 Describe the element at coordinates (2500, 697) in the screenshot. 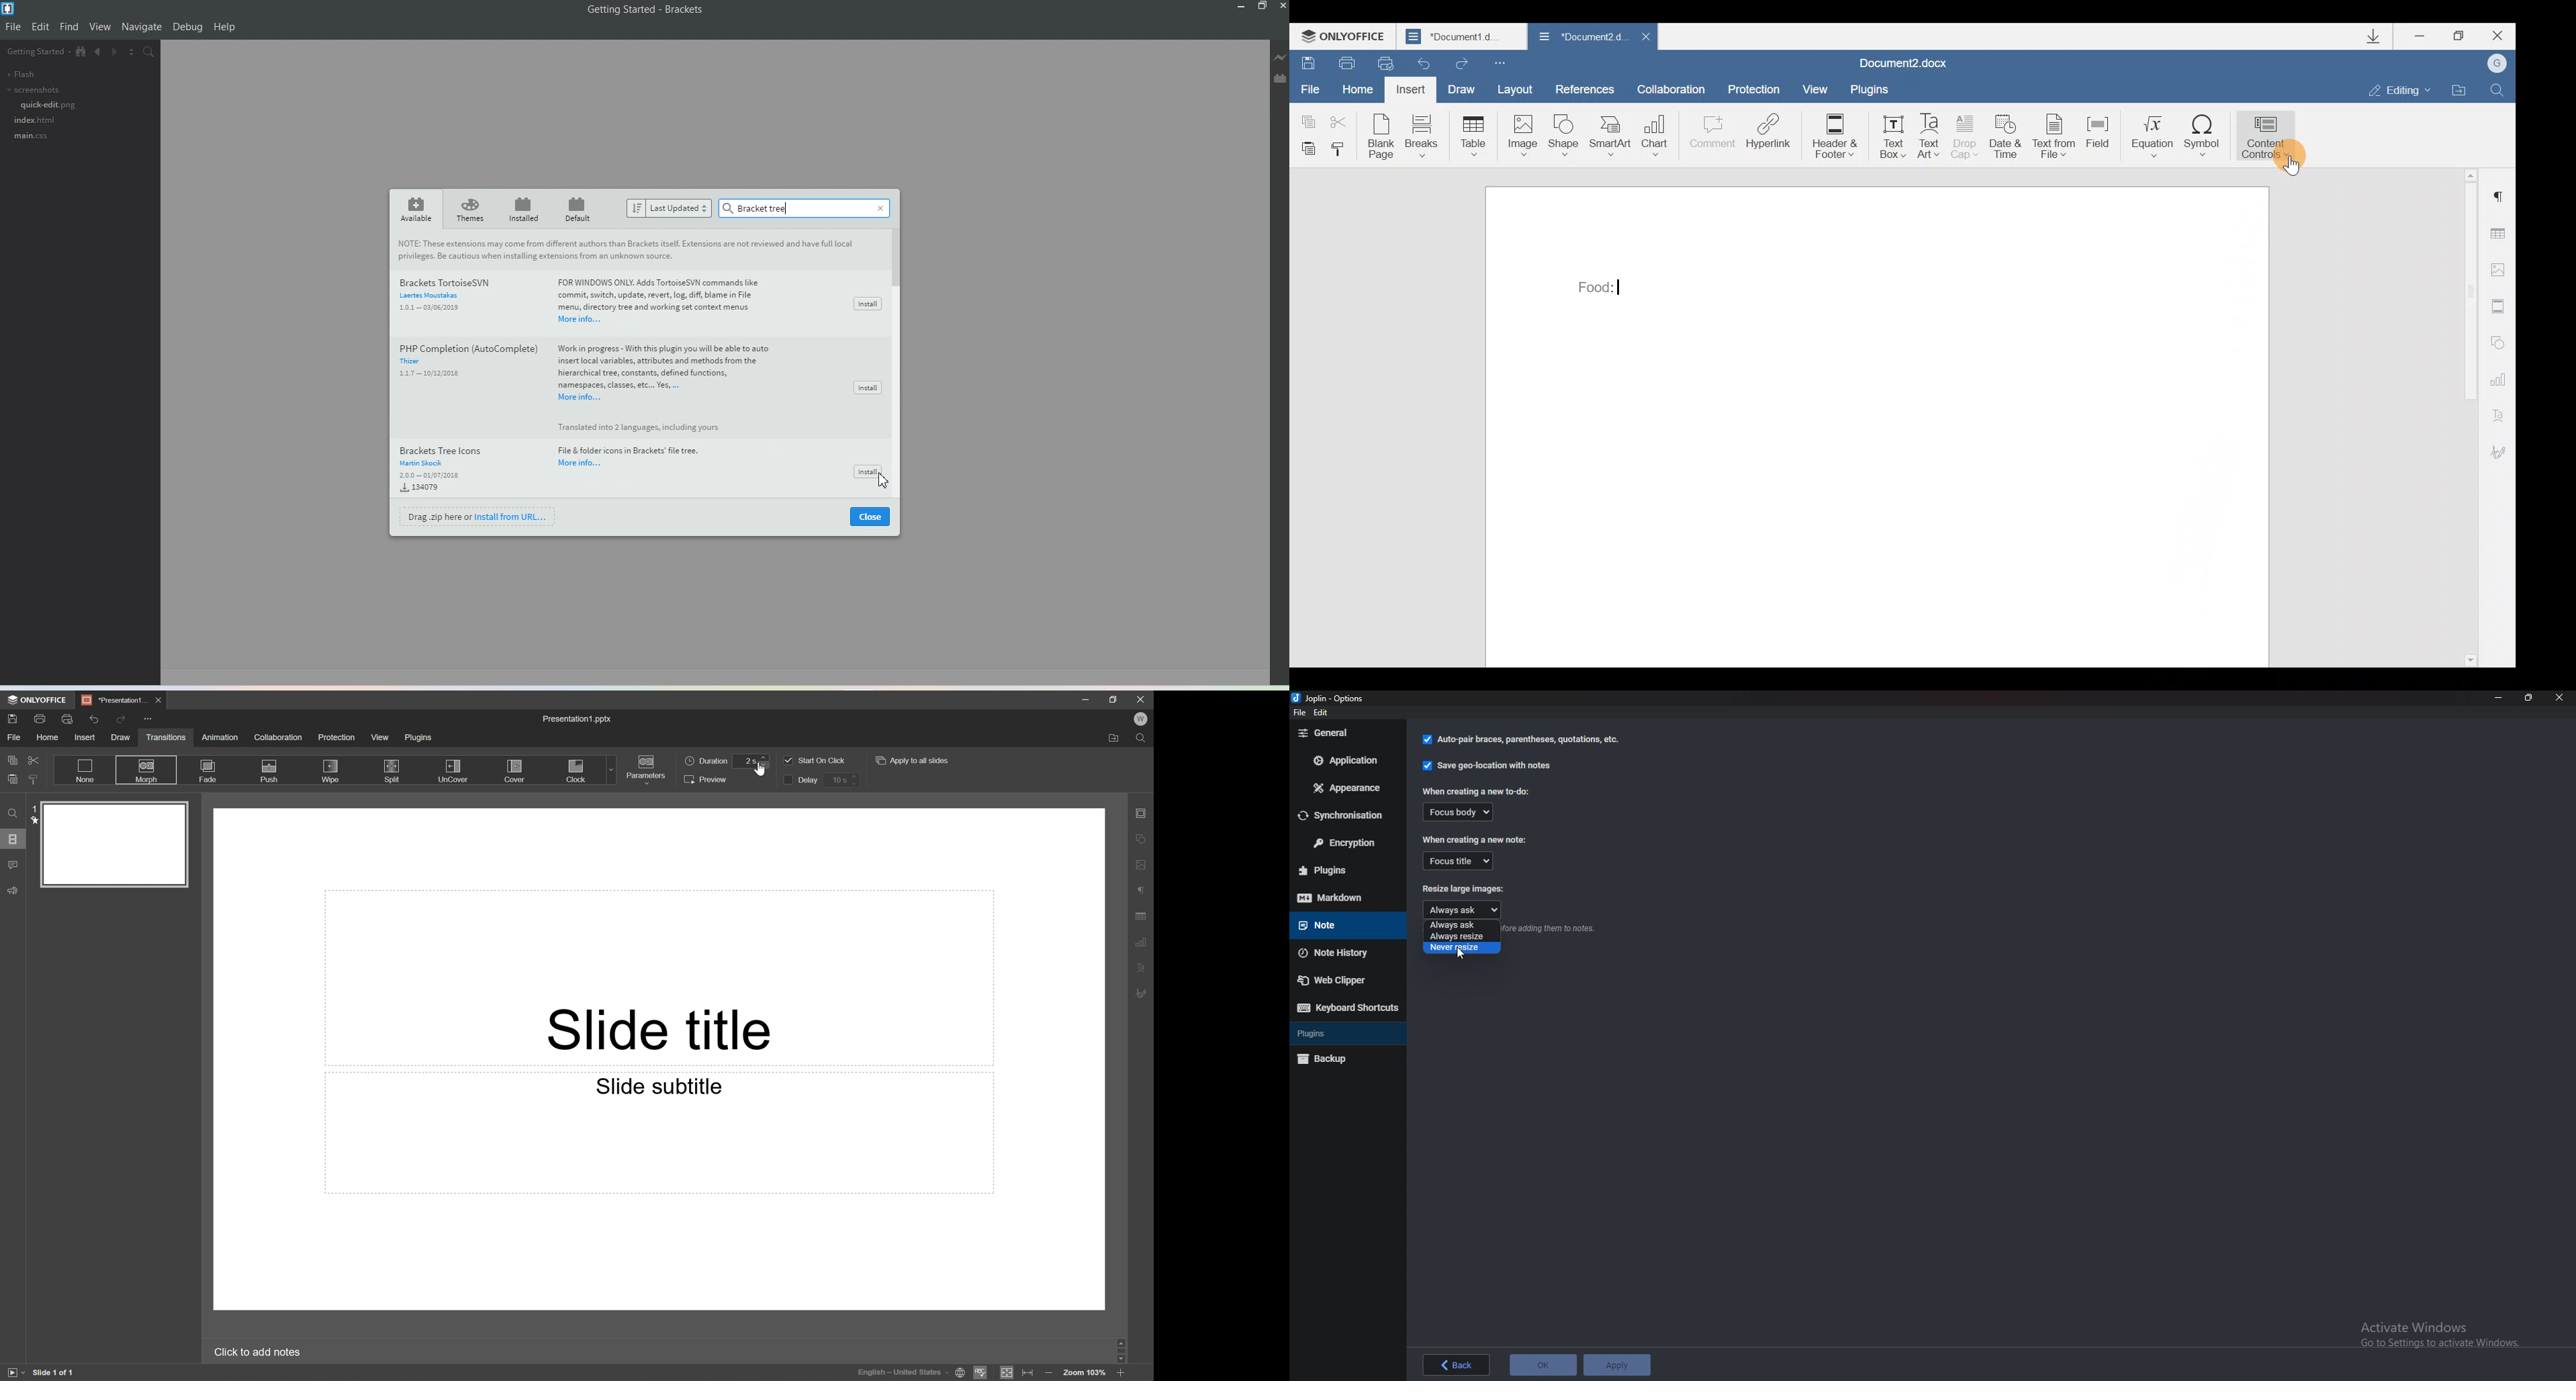

I see `Minimize` at that location.